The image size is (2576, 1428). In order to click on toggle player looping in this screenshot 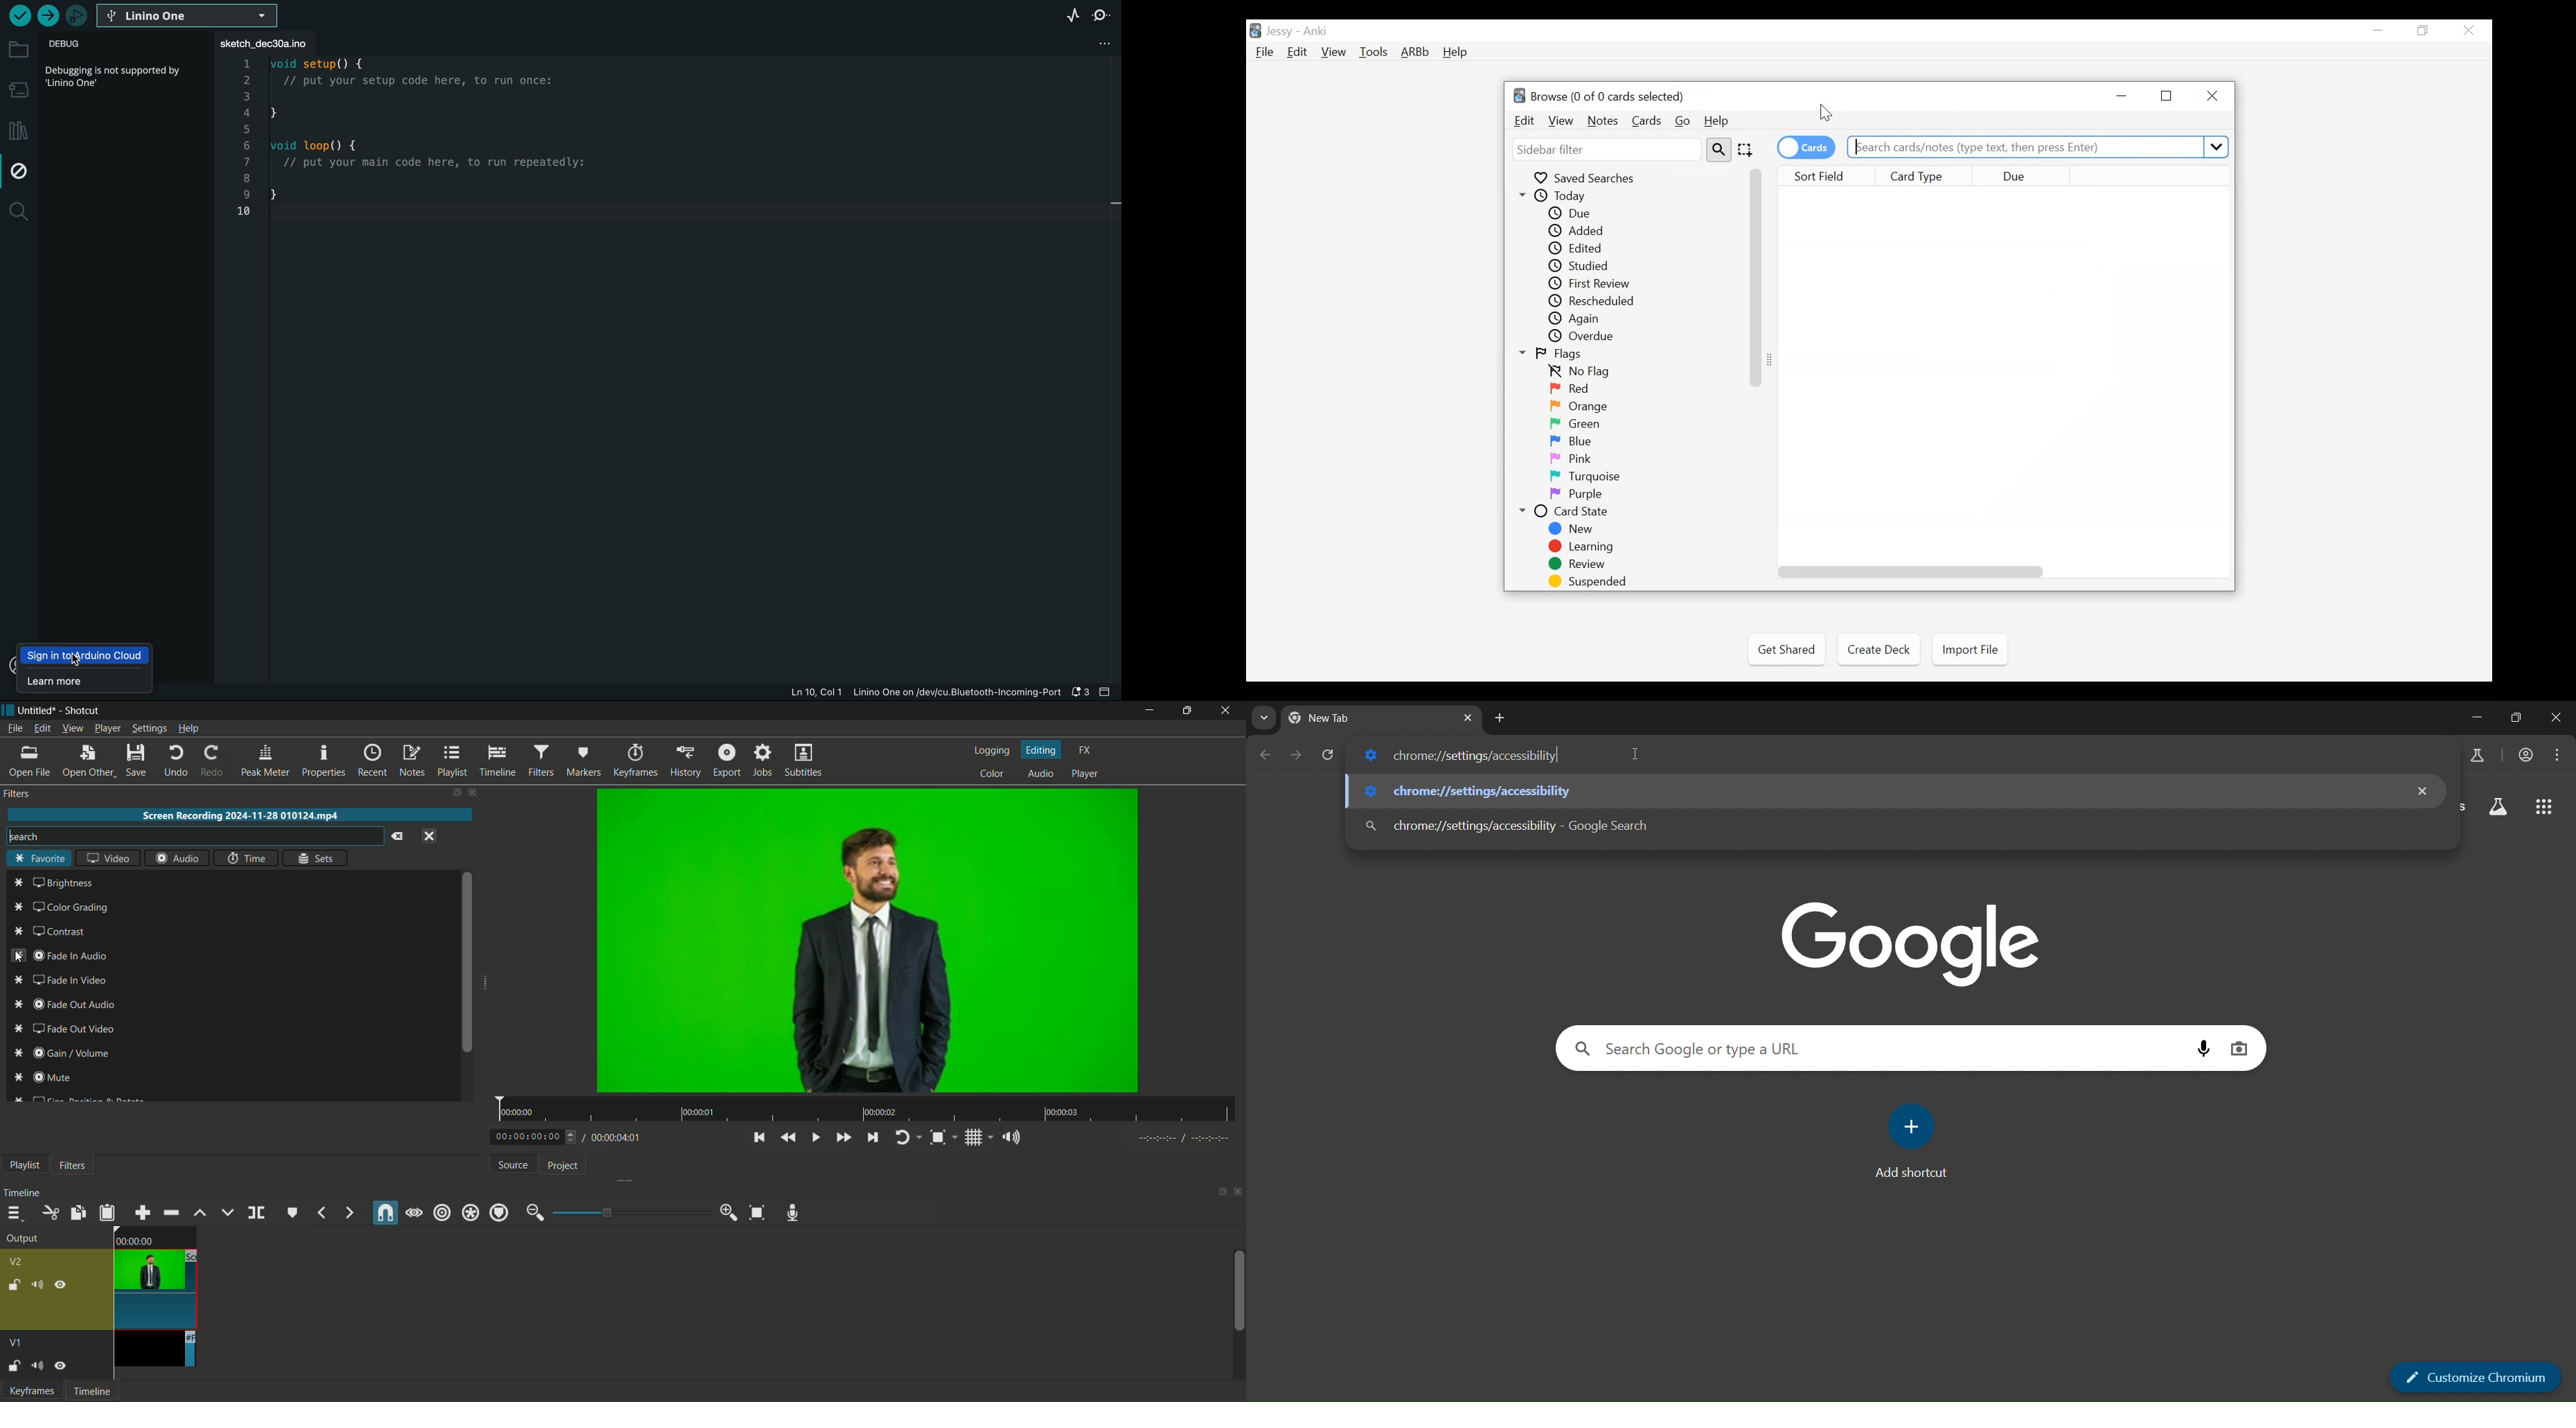, I will do `click(902, 1138)`.